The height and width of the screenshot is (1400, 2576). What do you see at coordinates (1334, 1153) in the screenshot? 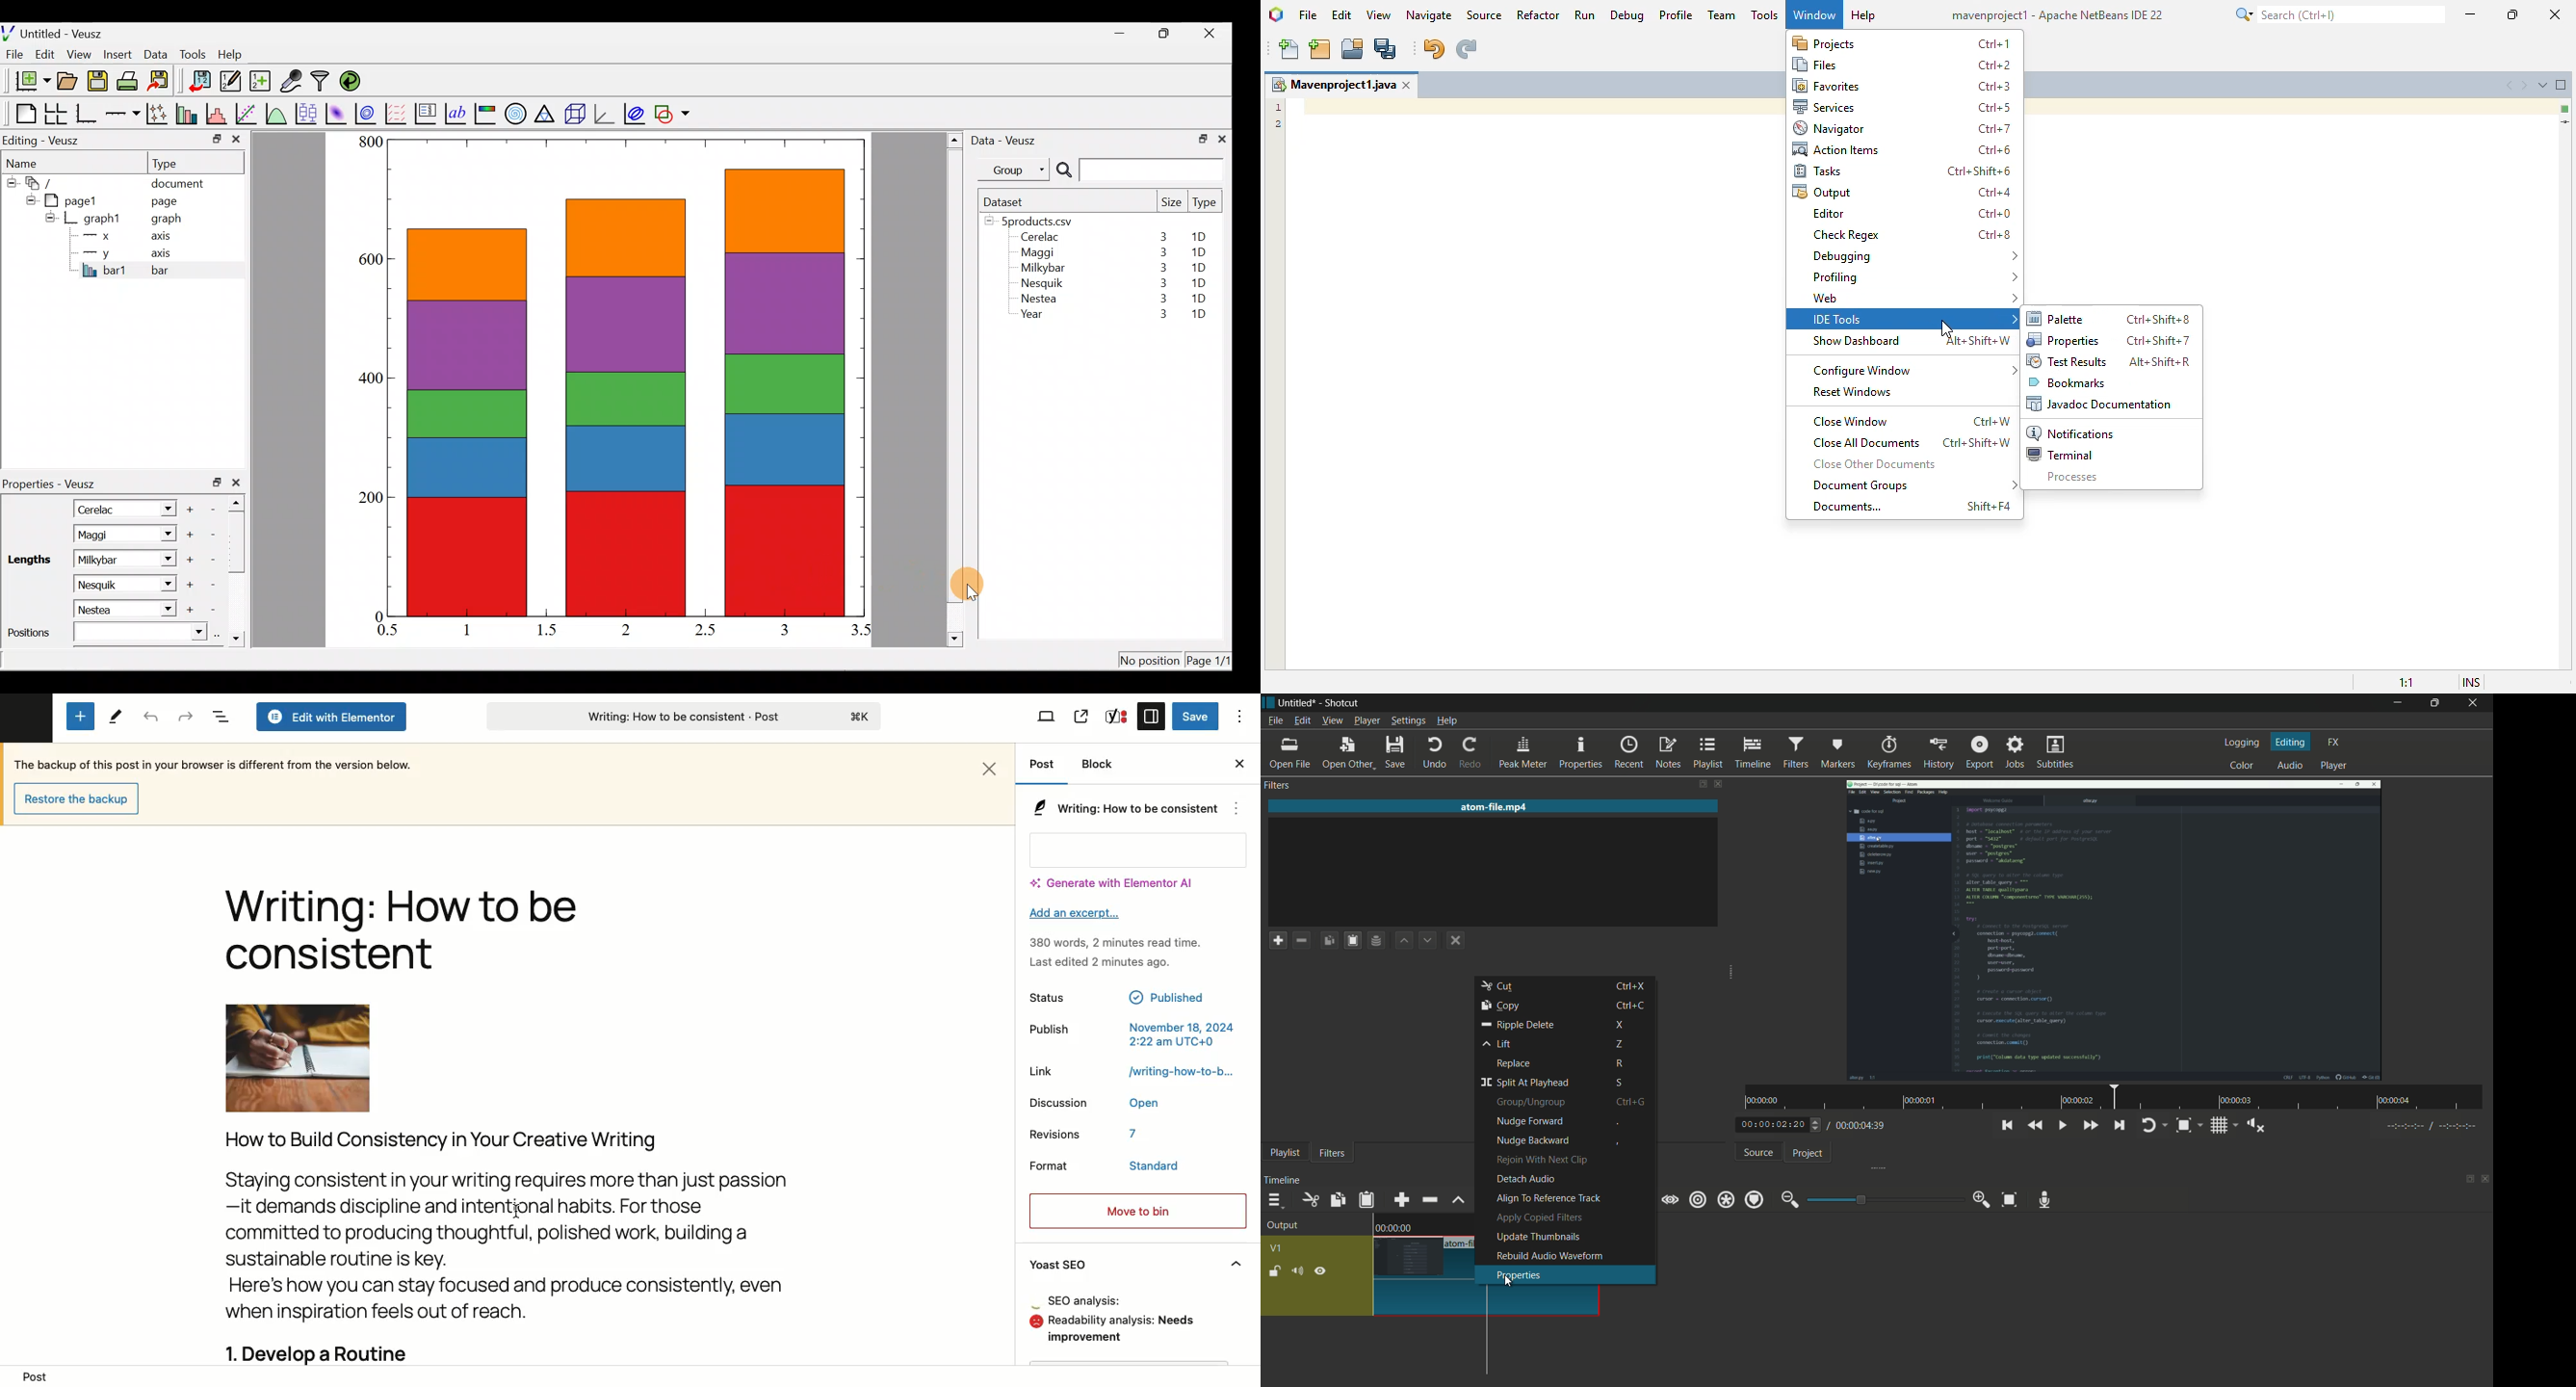
I see `filters` at bounding box center [1334, 1153].